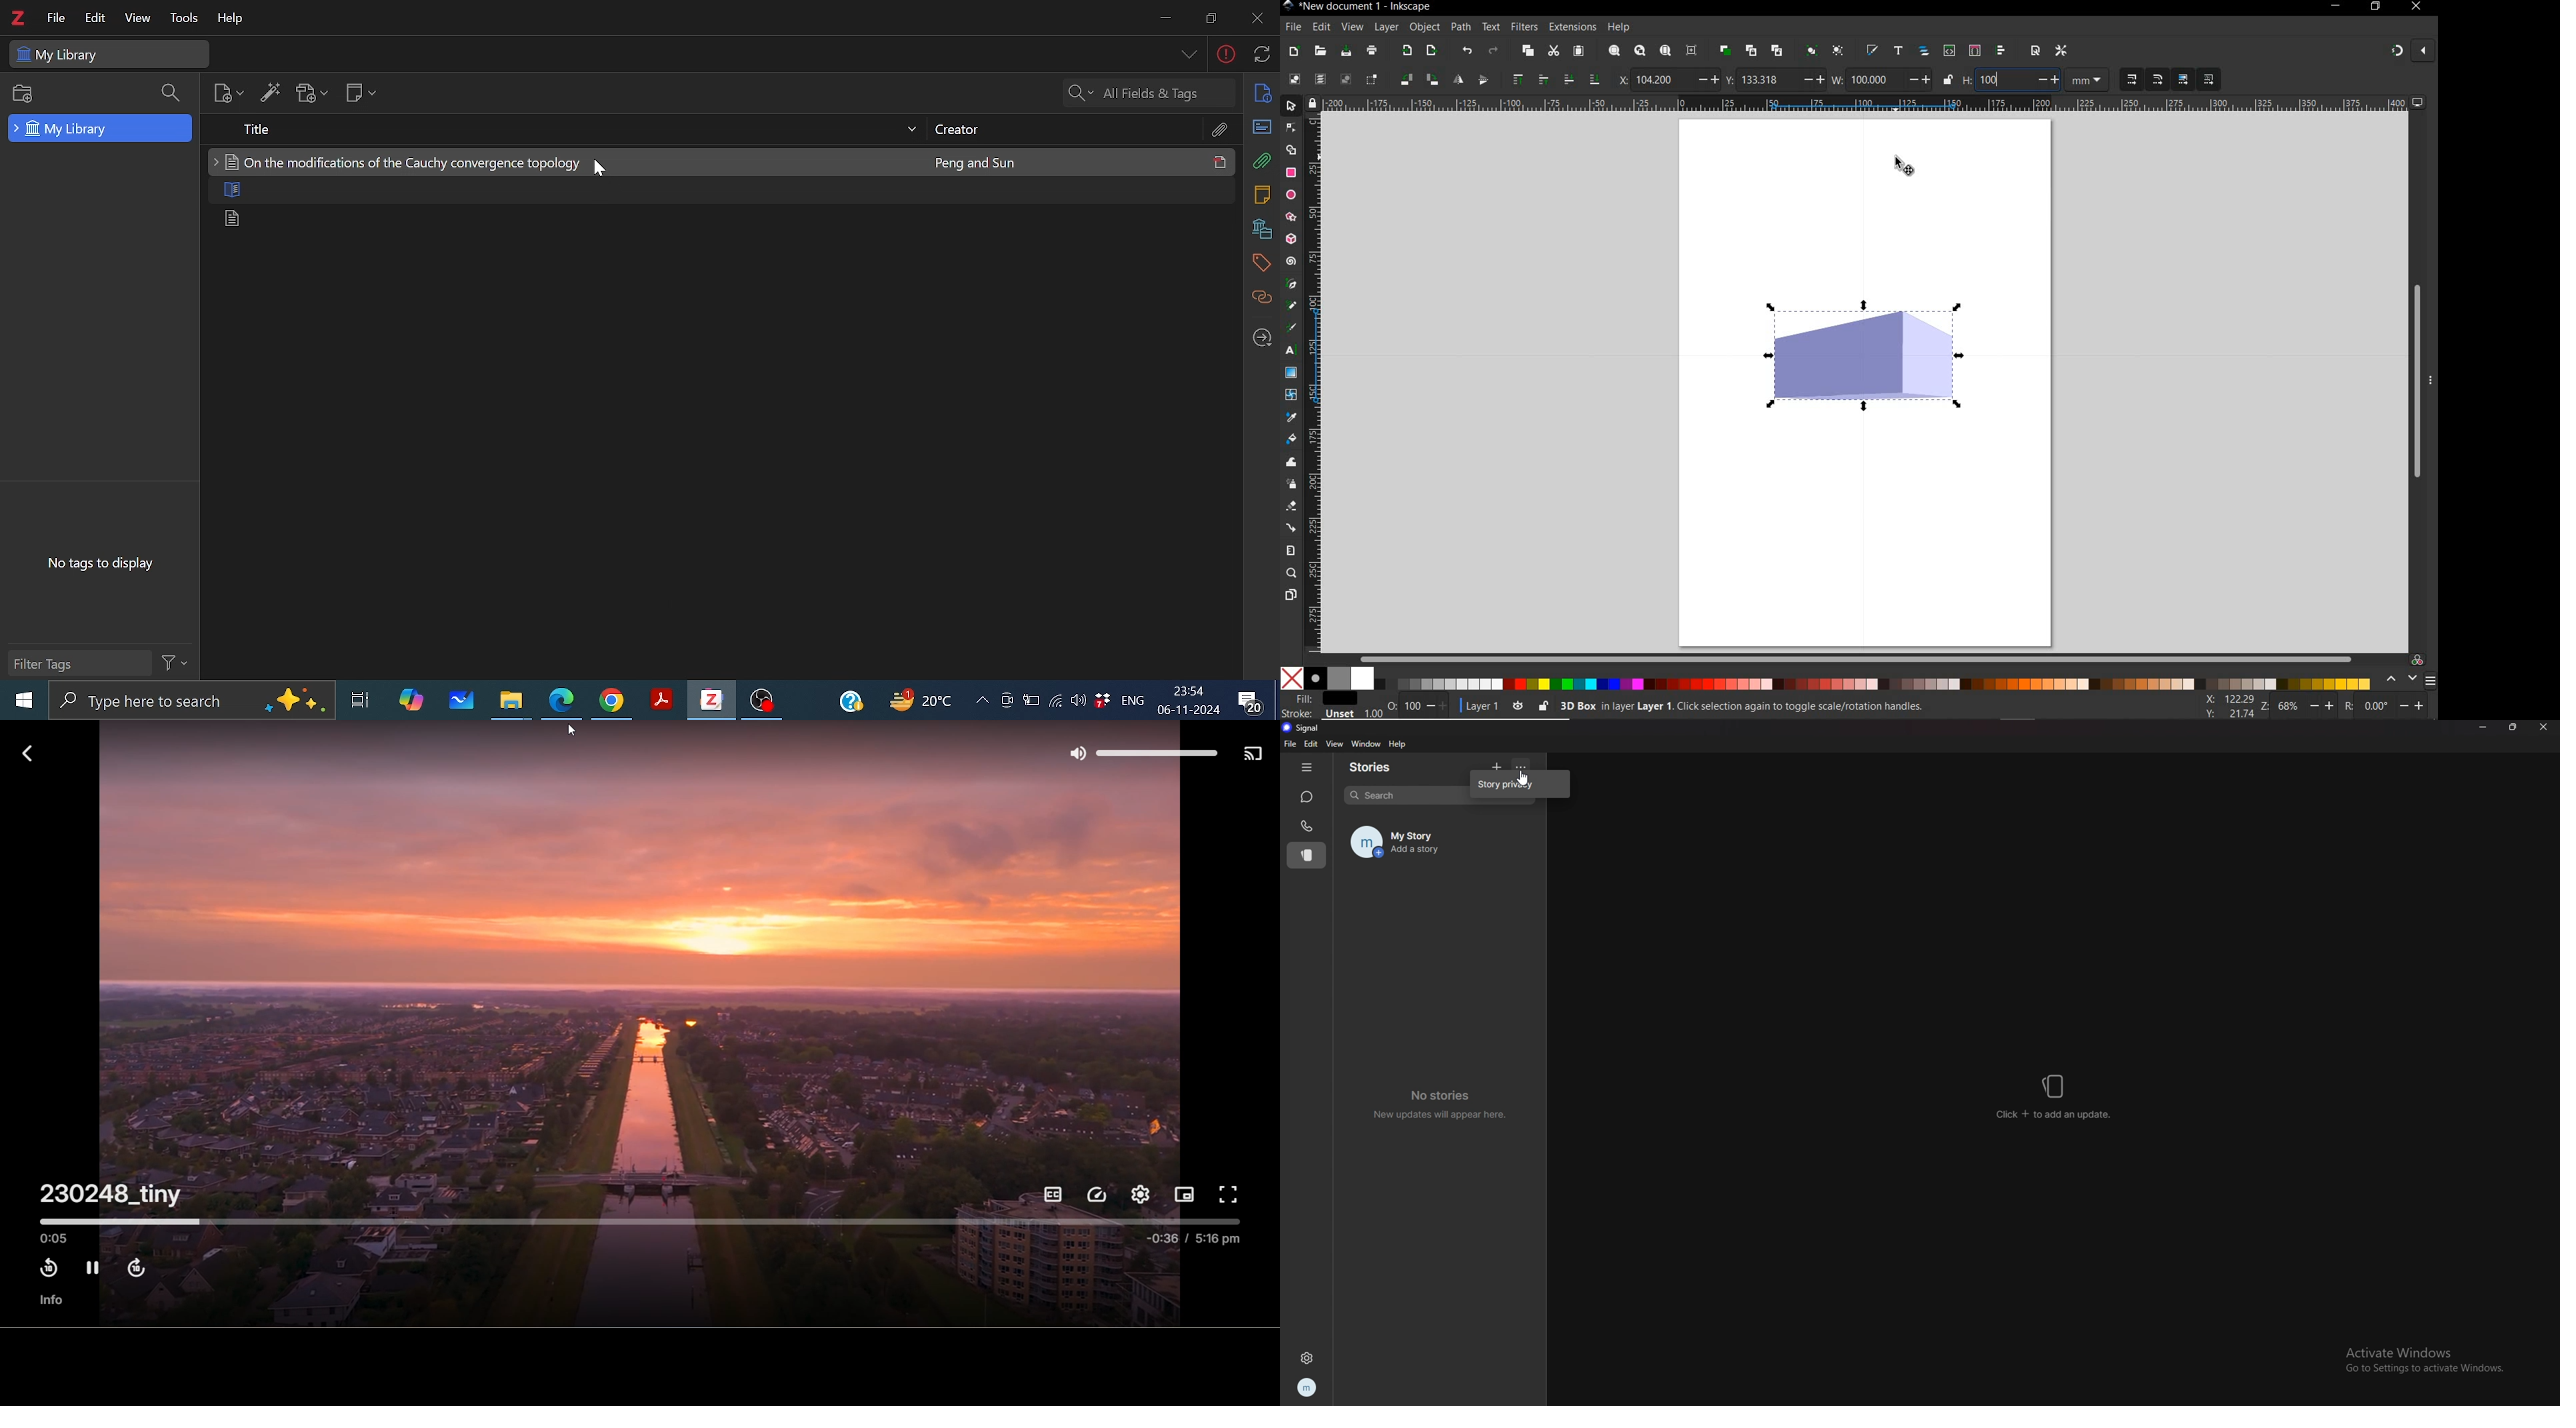 The height and width of the screenshot is (1428, 2576). Describe the element at coordinates (1431, 79) in the screenshot. I see `object rotate` at that location.